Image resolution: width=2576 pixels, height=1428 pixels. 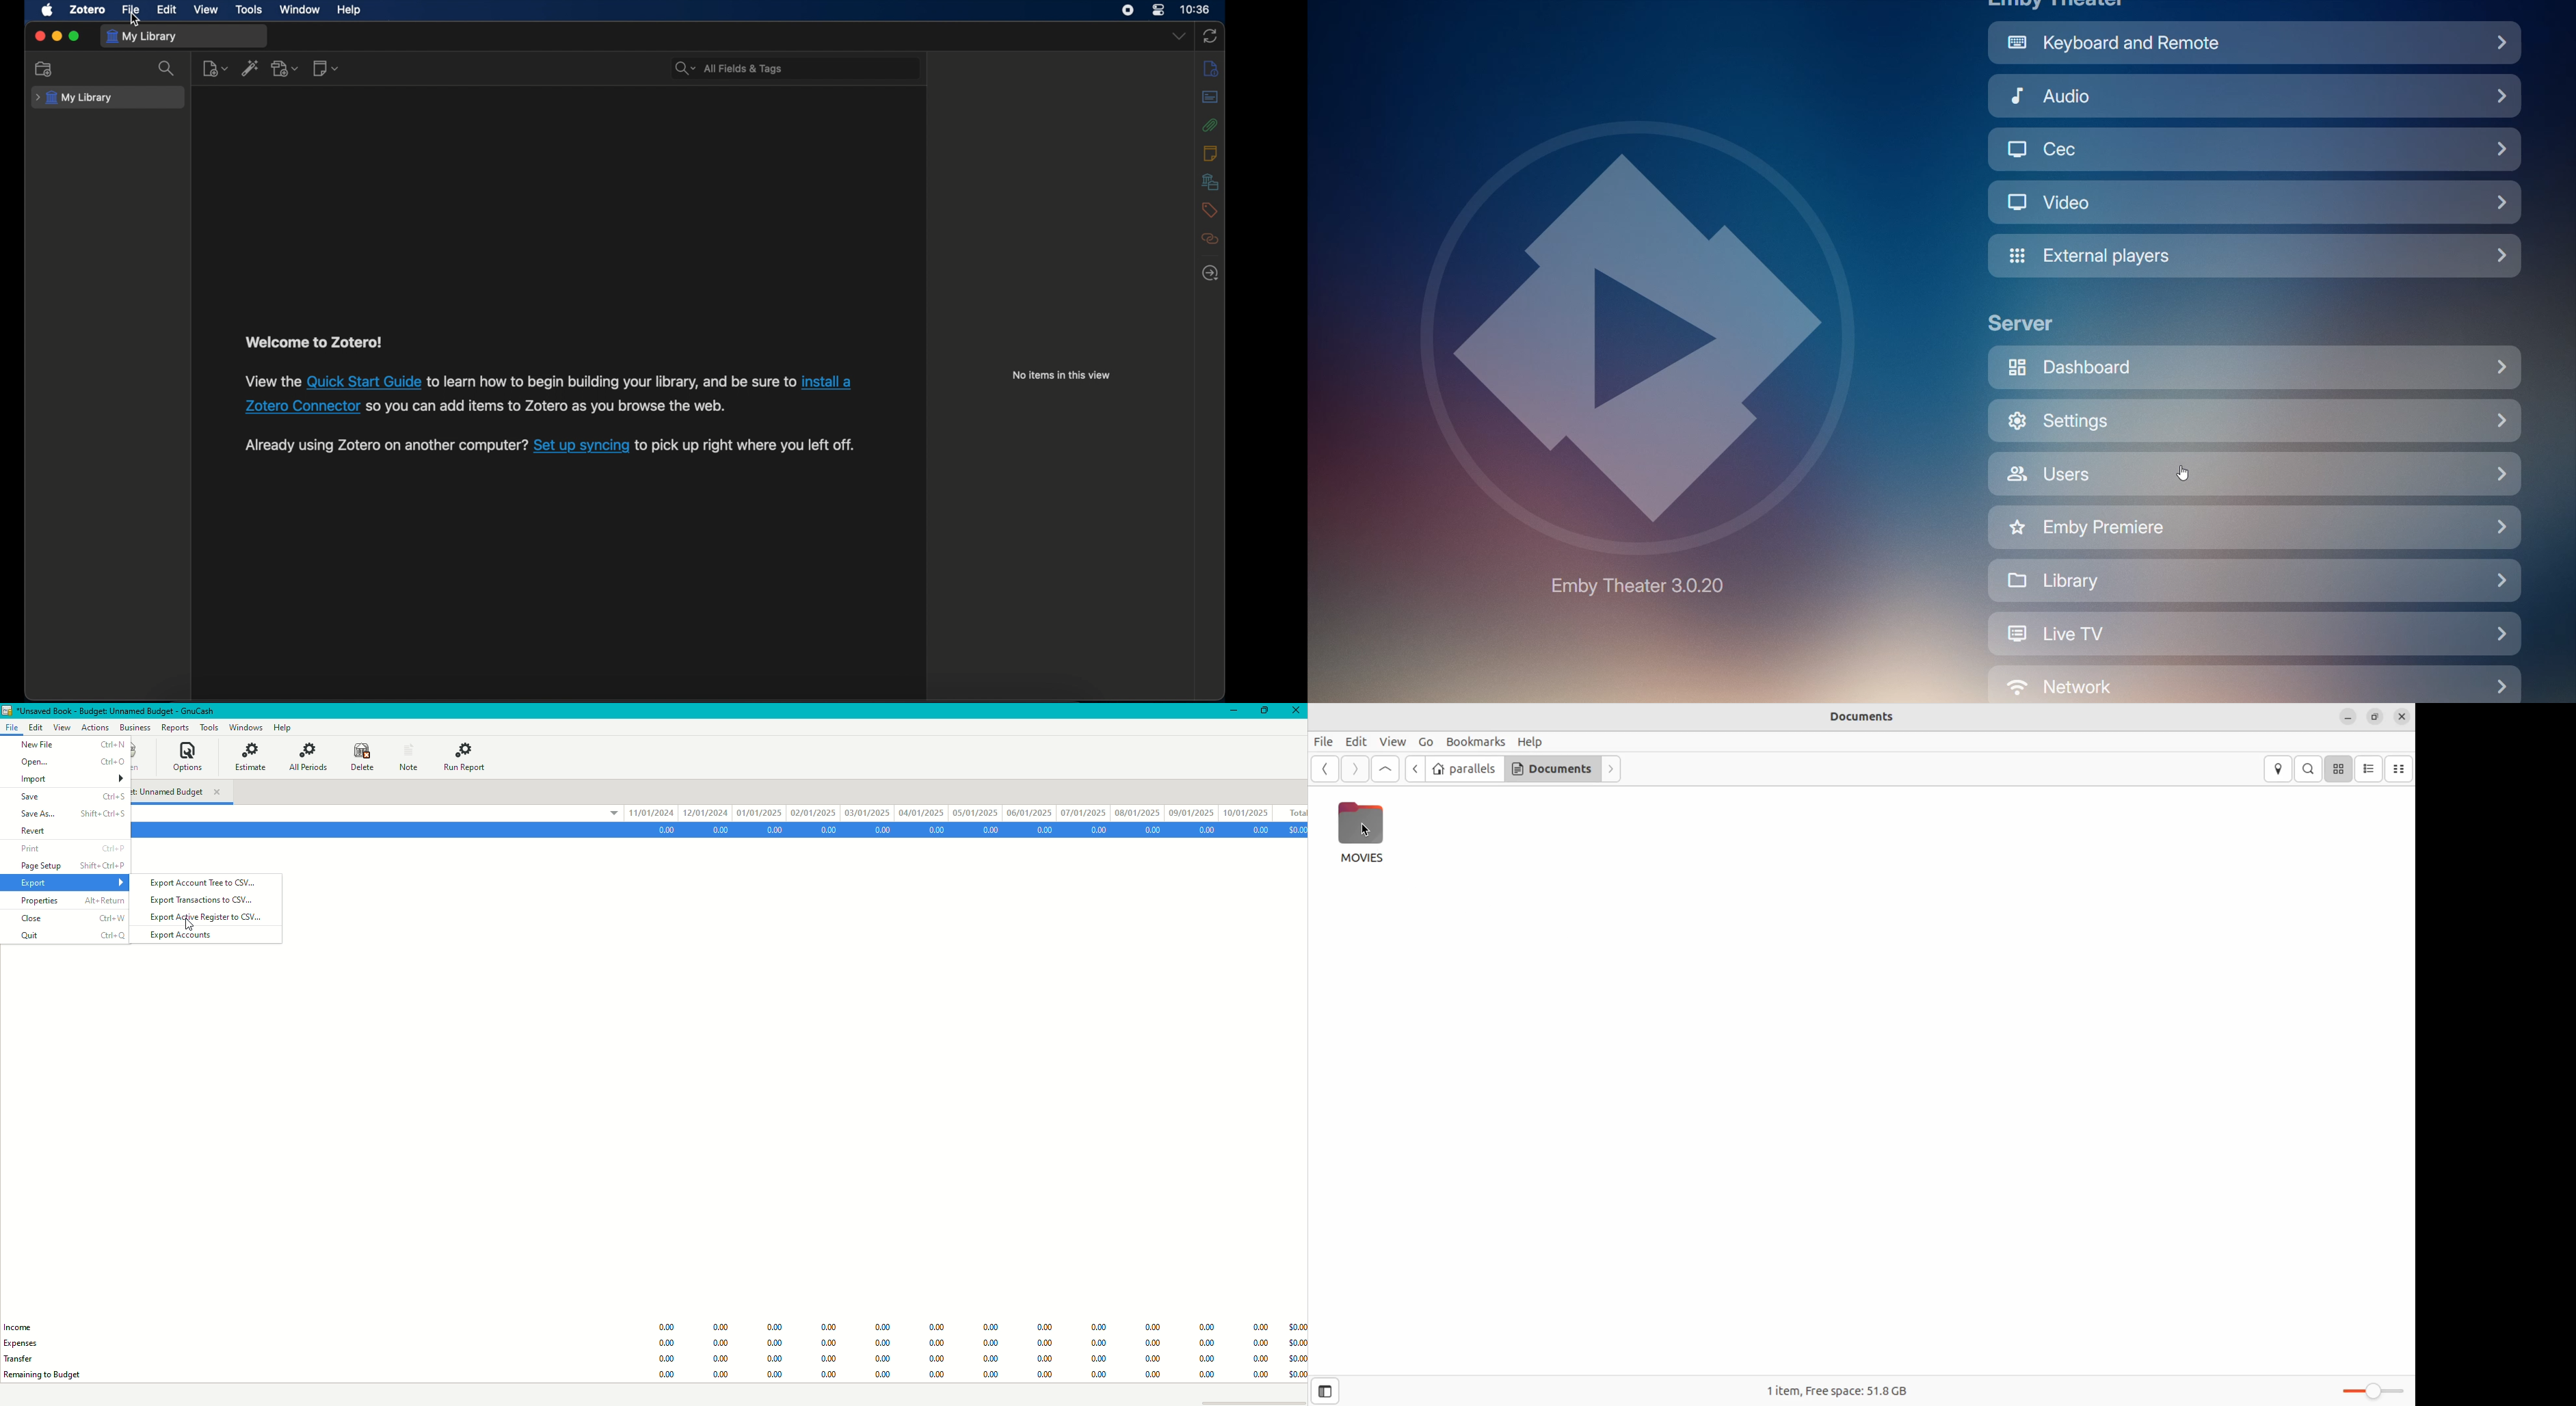 I want to click on libraries, so click(x=1211, y=182).